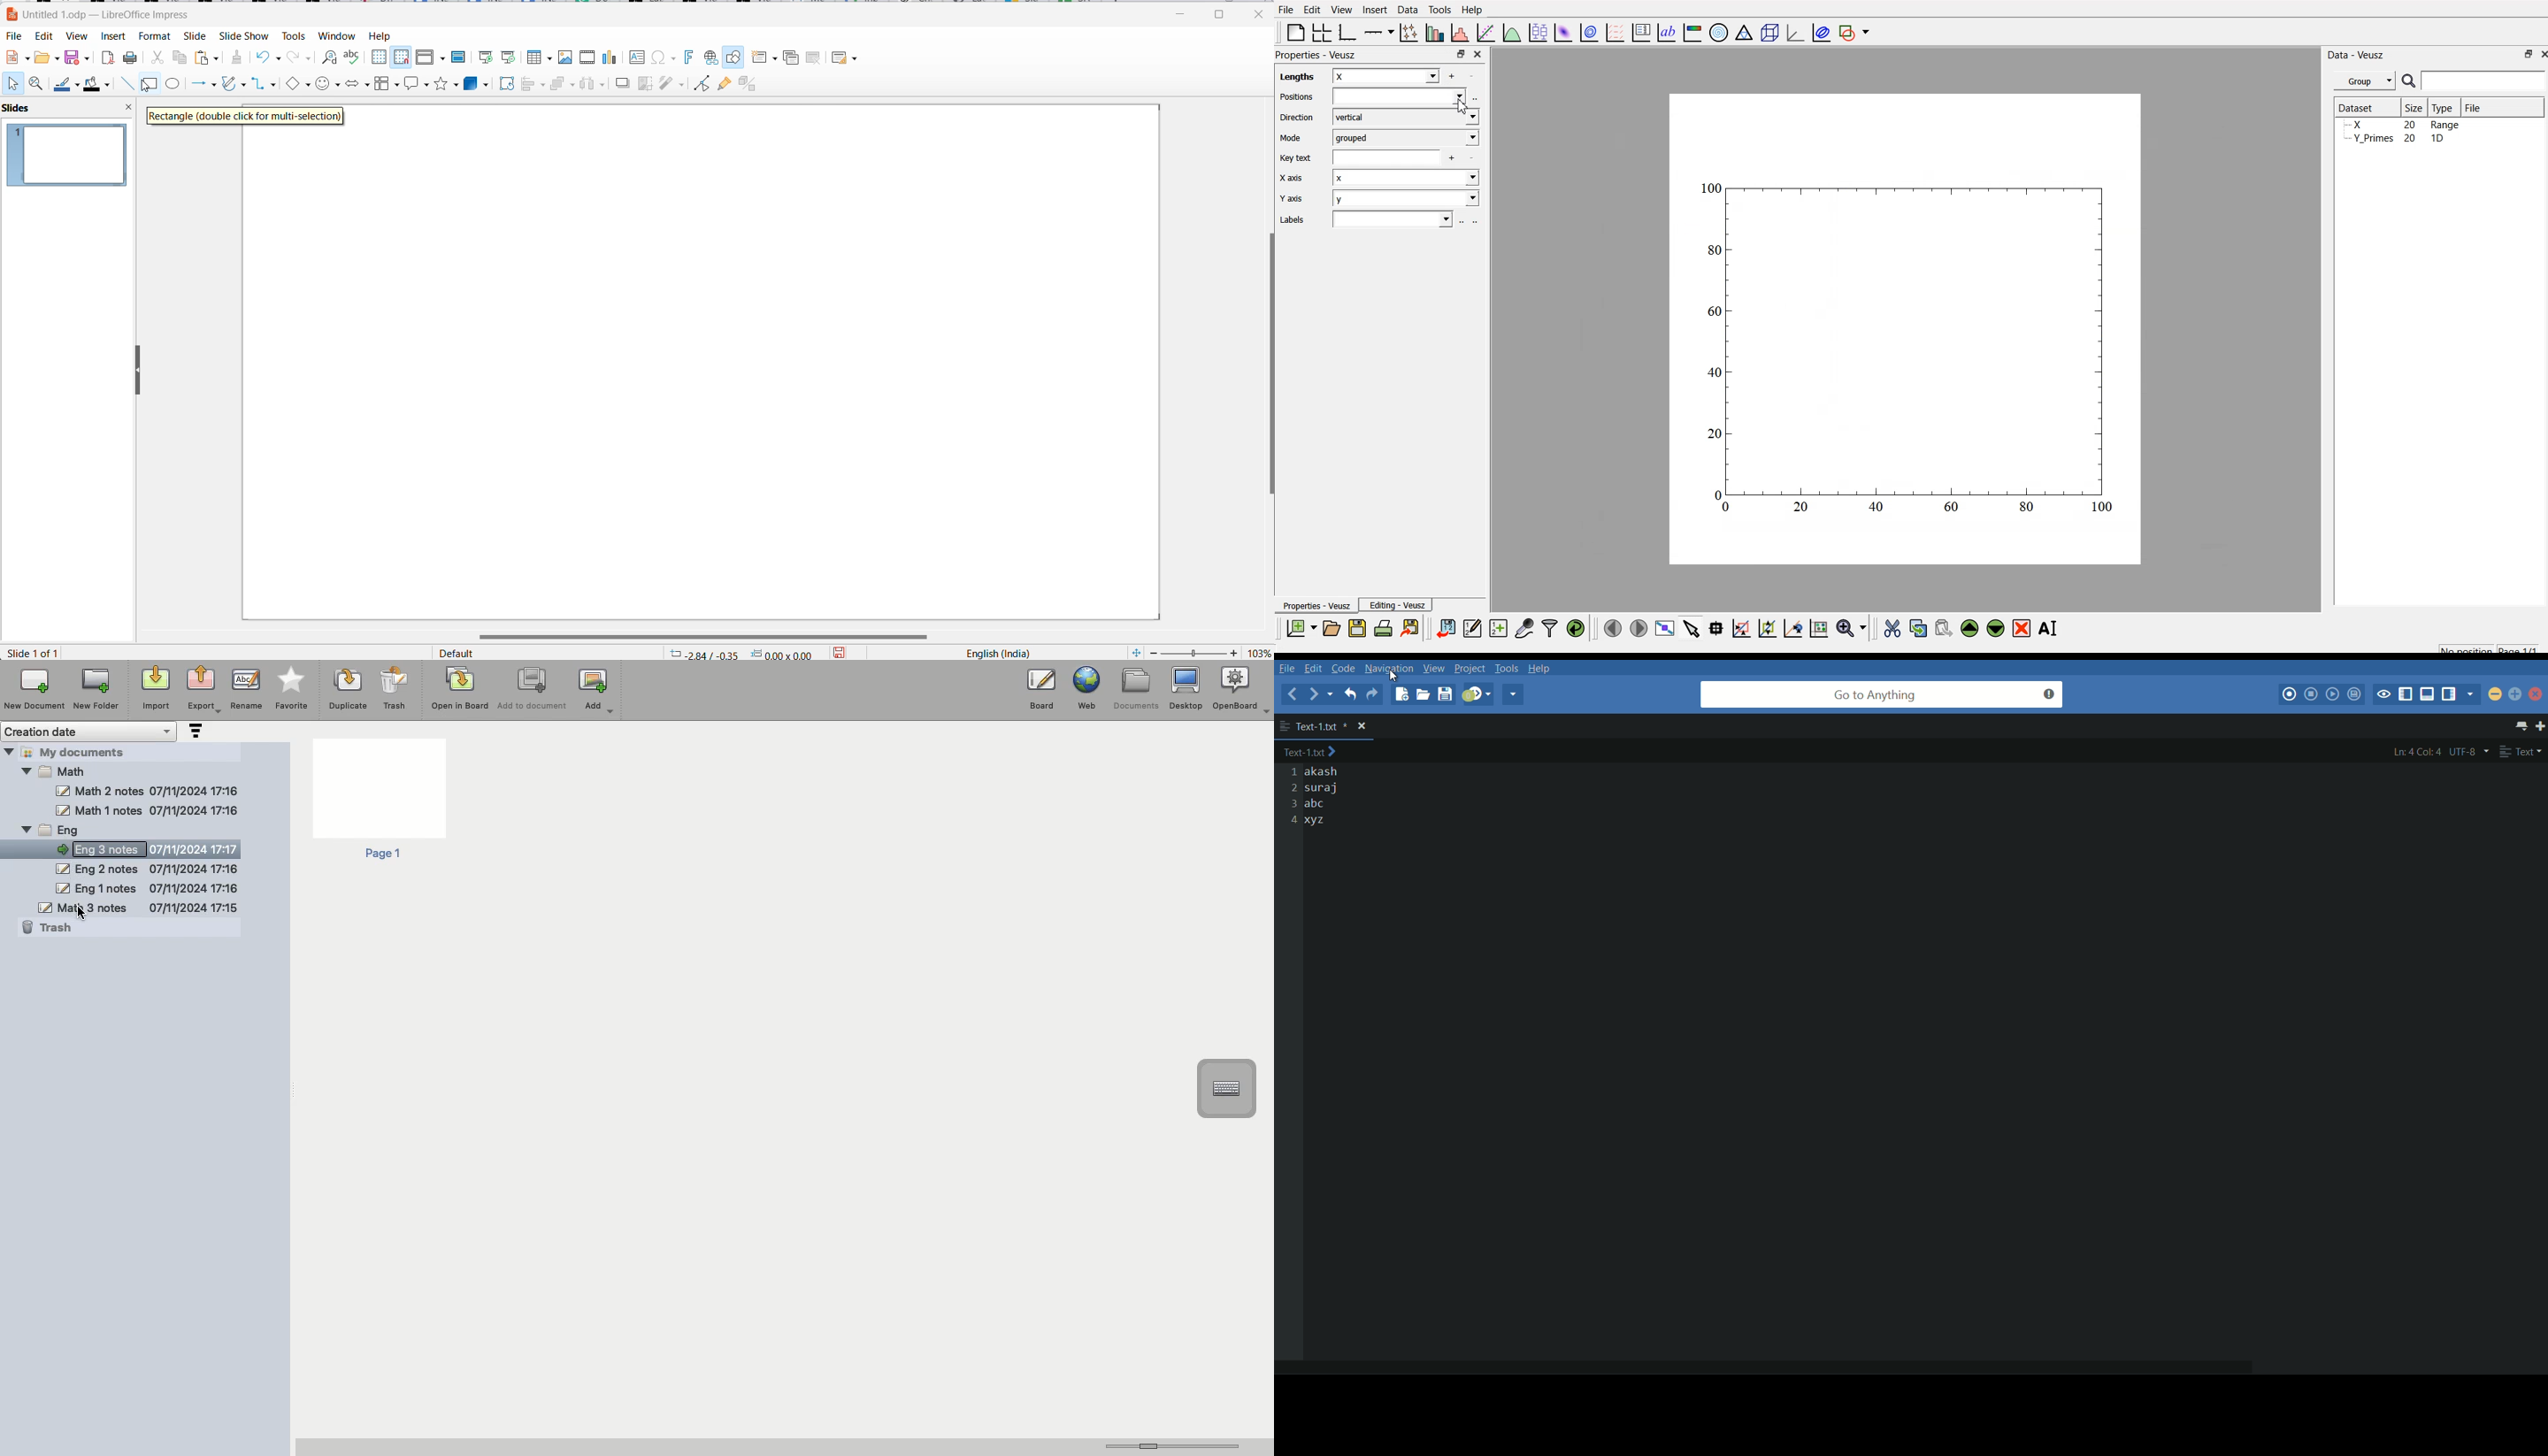 The width and height of the screenshot is (2548, 1456). Describe the element at coordinates (1292, 694) in the screenshot. I see `back` at that location.